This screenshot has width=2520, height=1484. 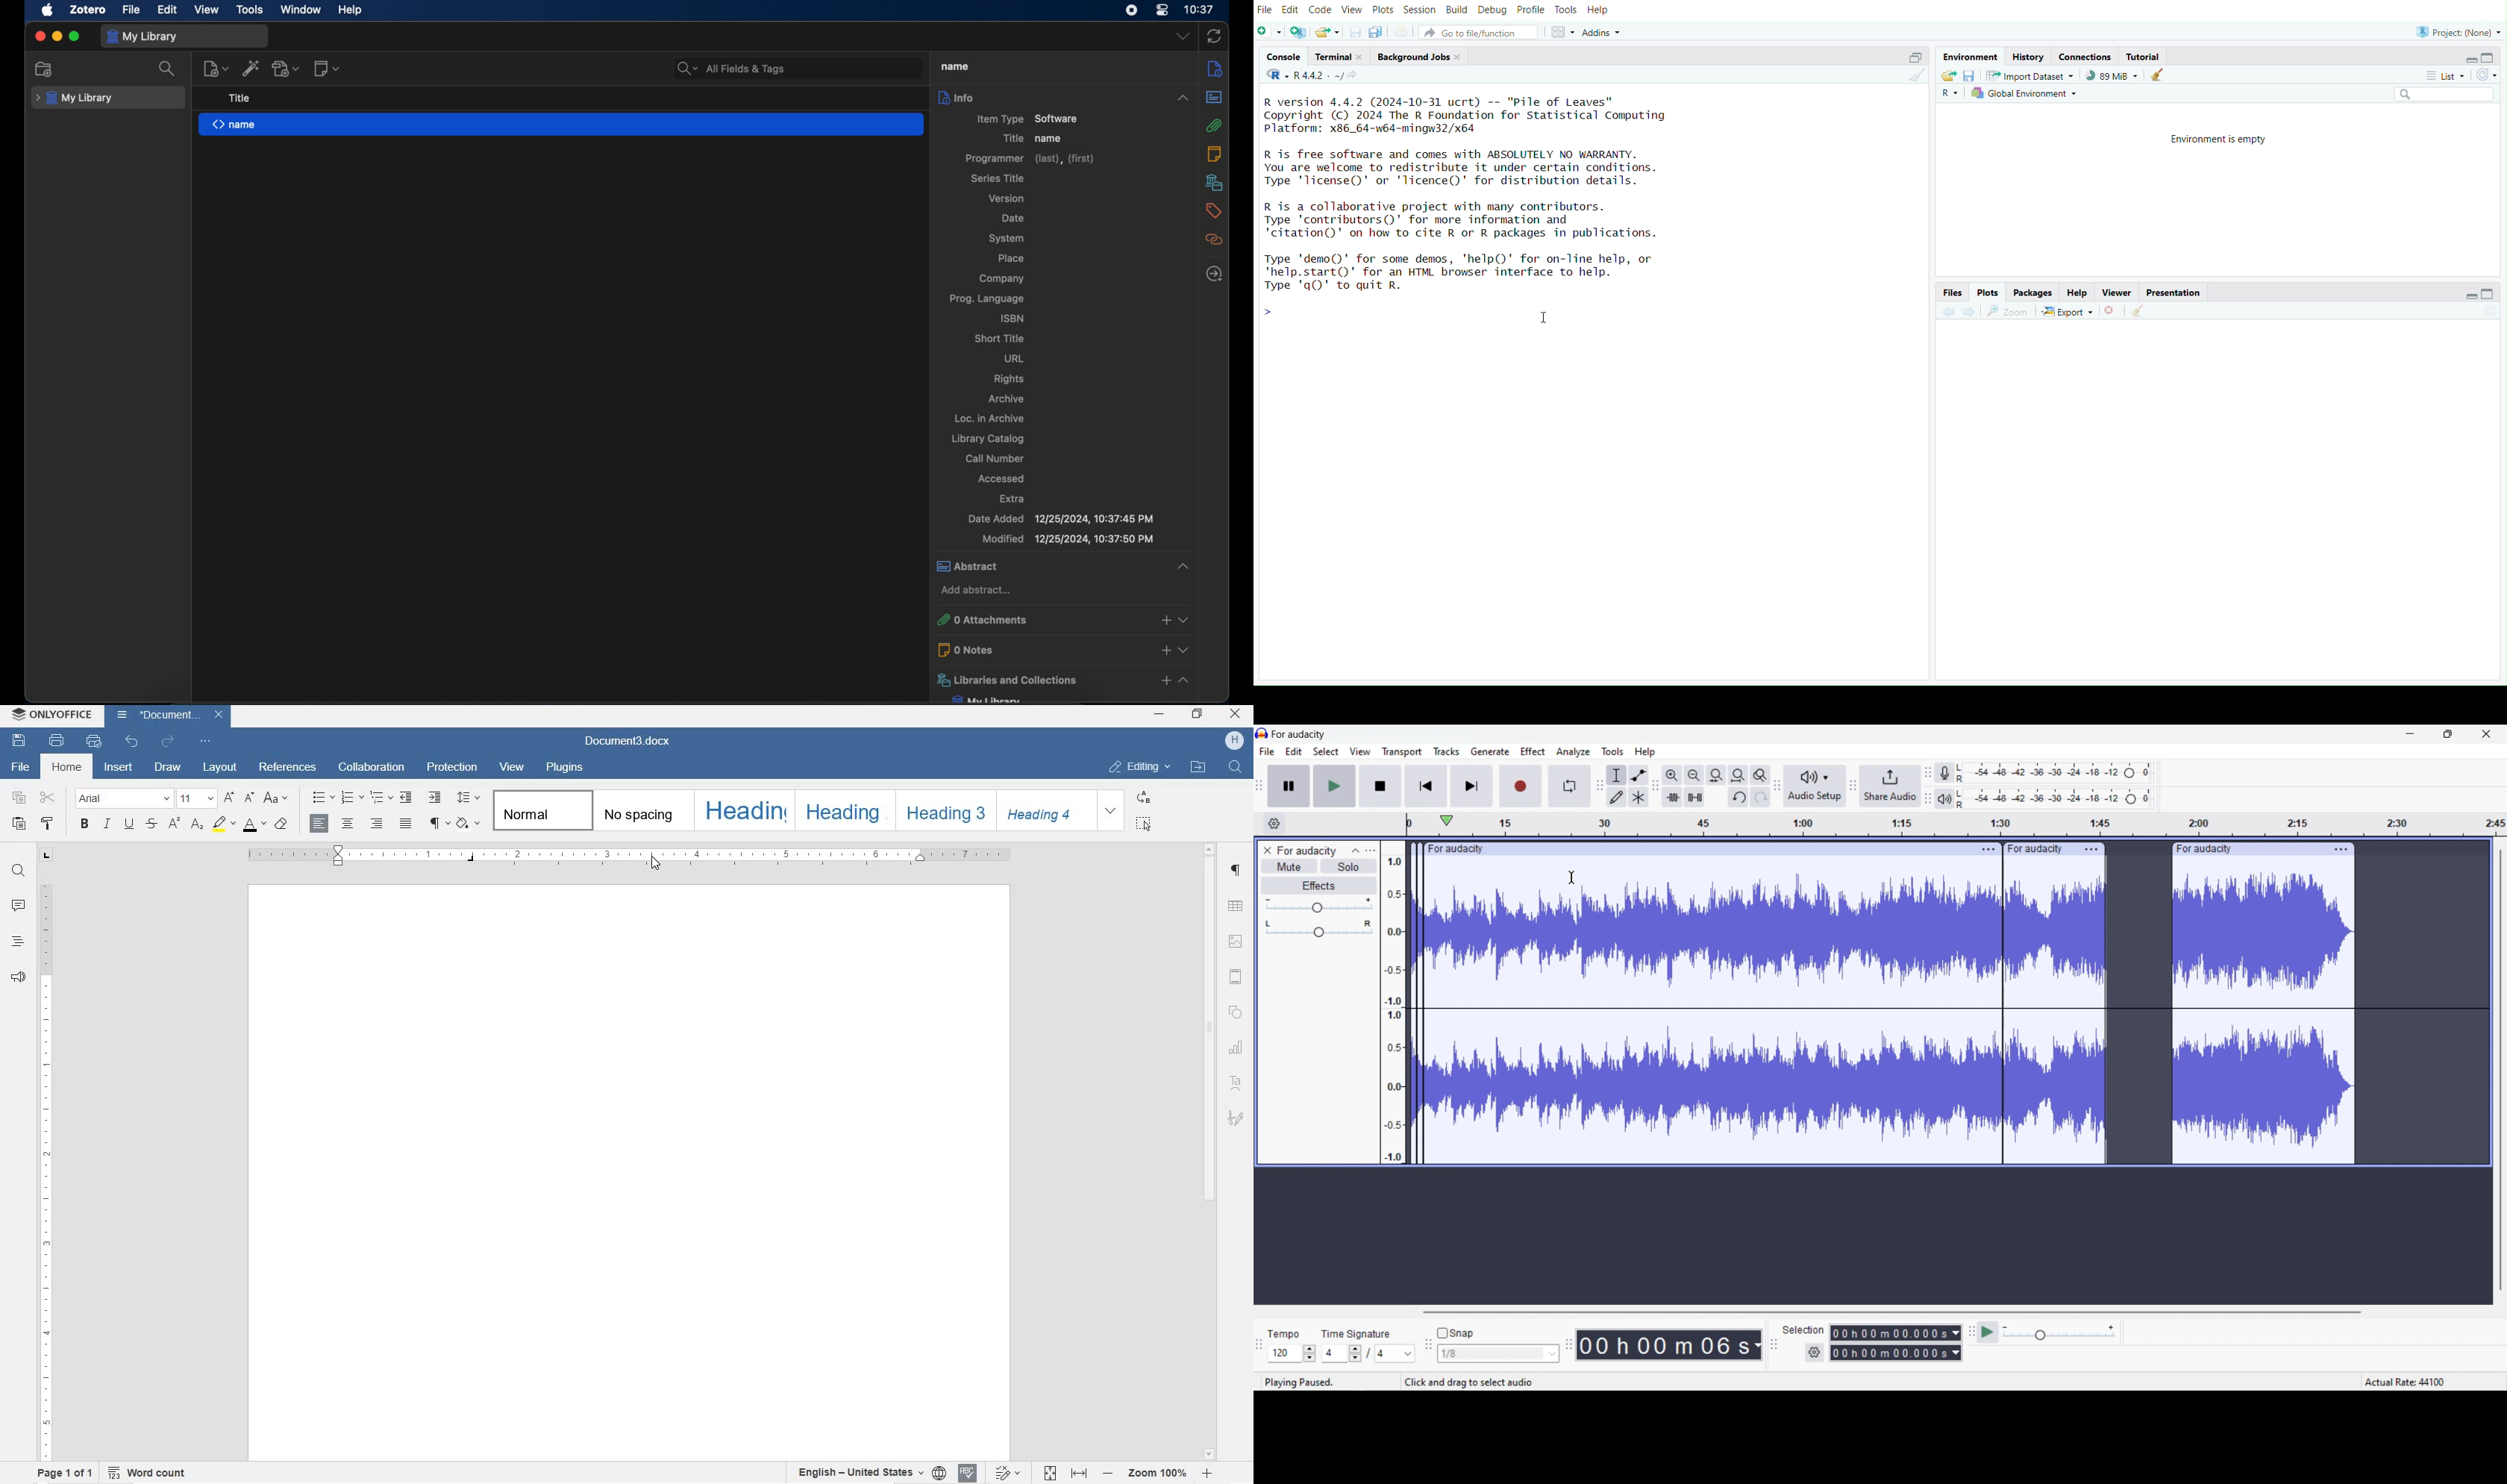 I want to click on 89kib used by R session (Source: Windows System), so click(x=2114, y=75).